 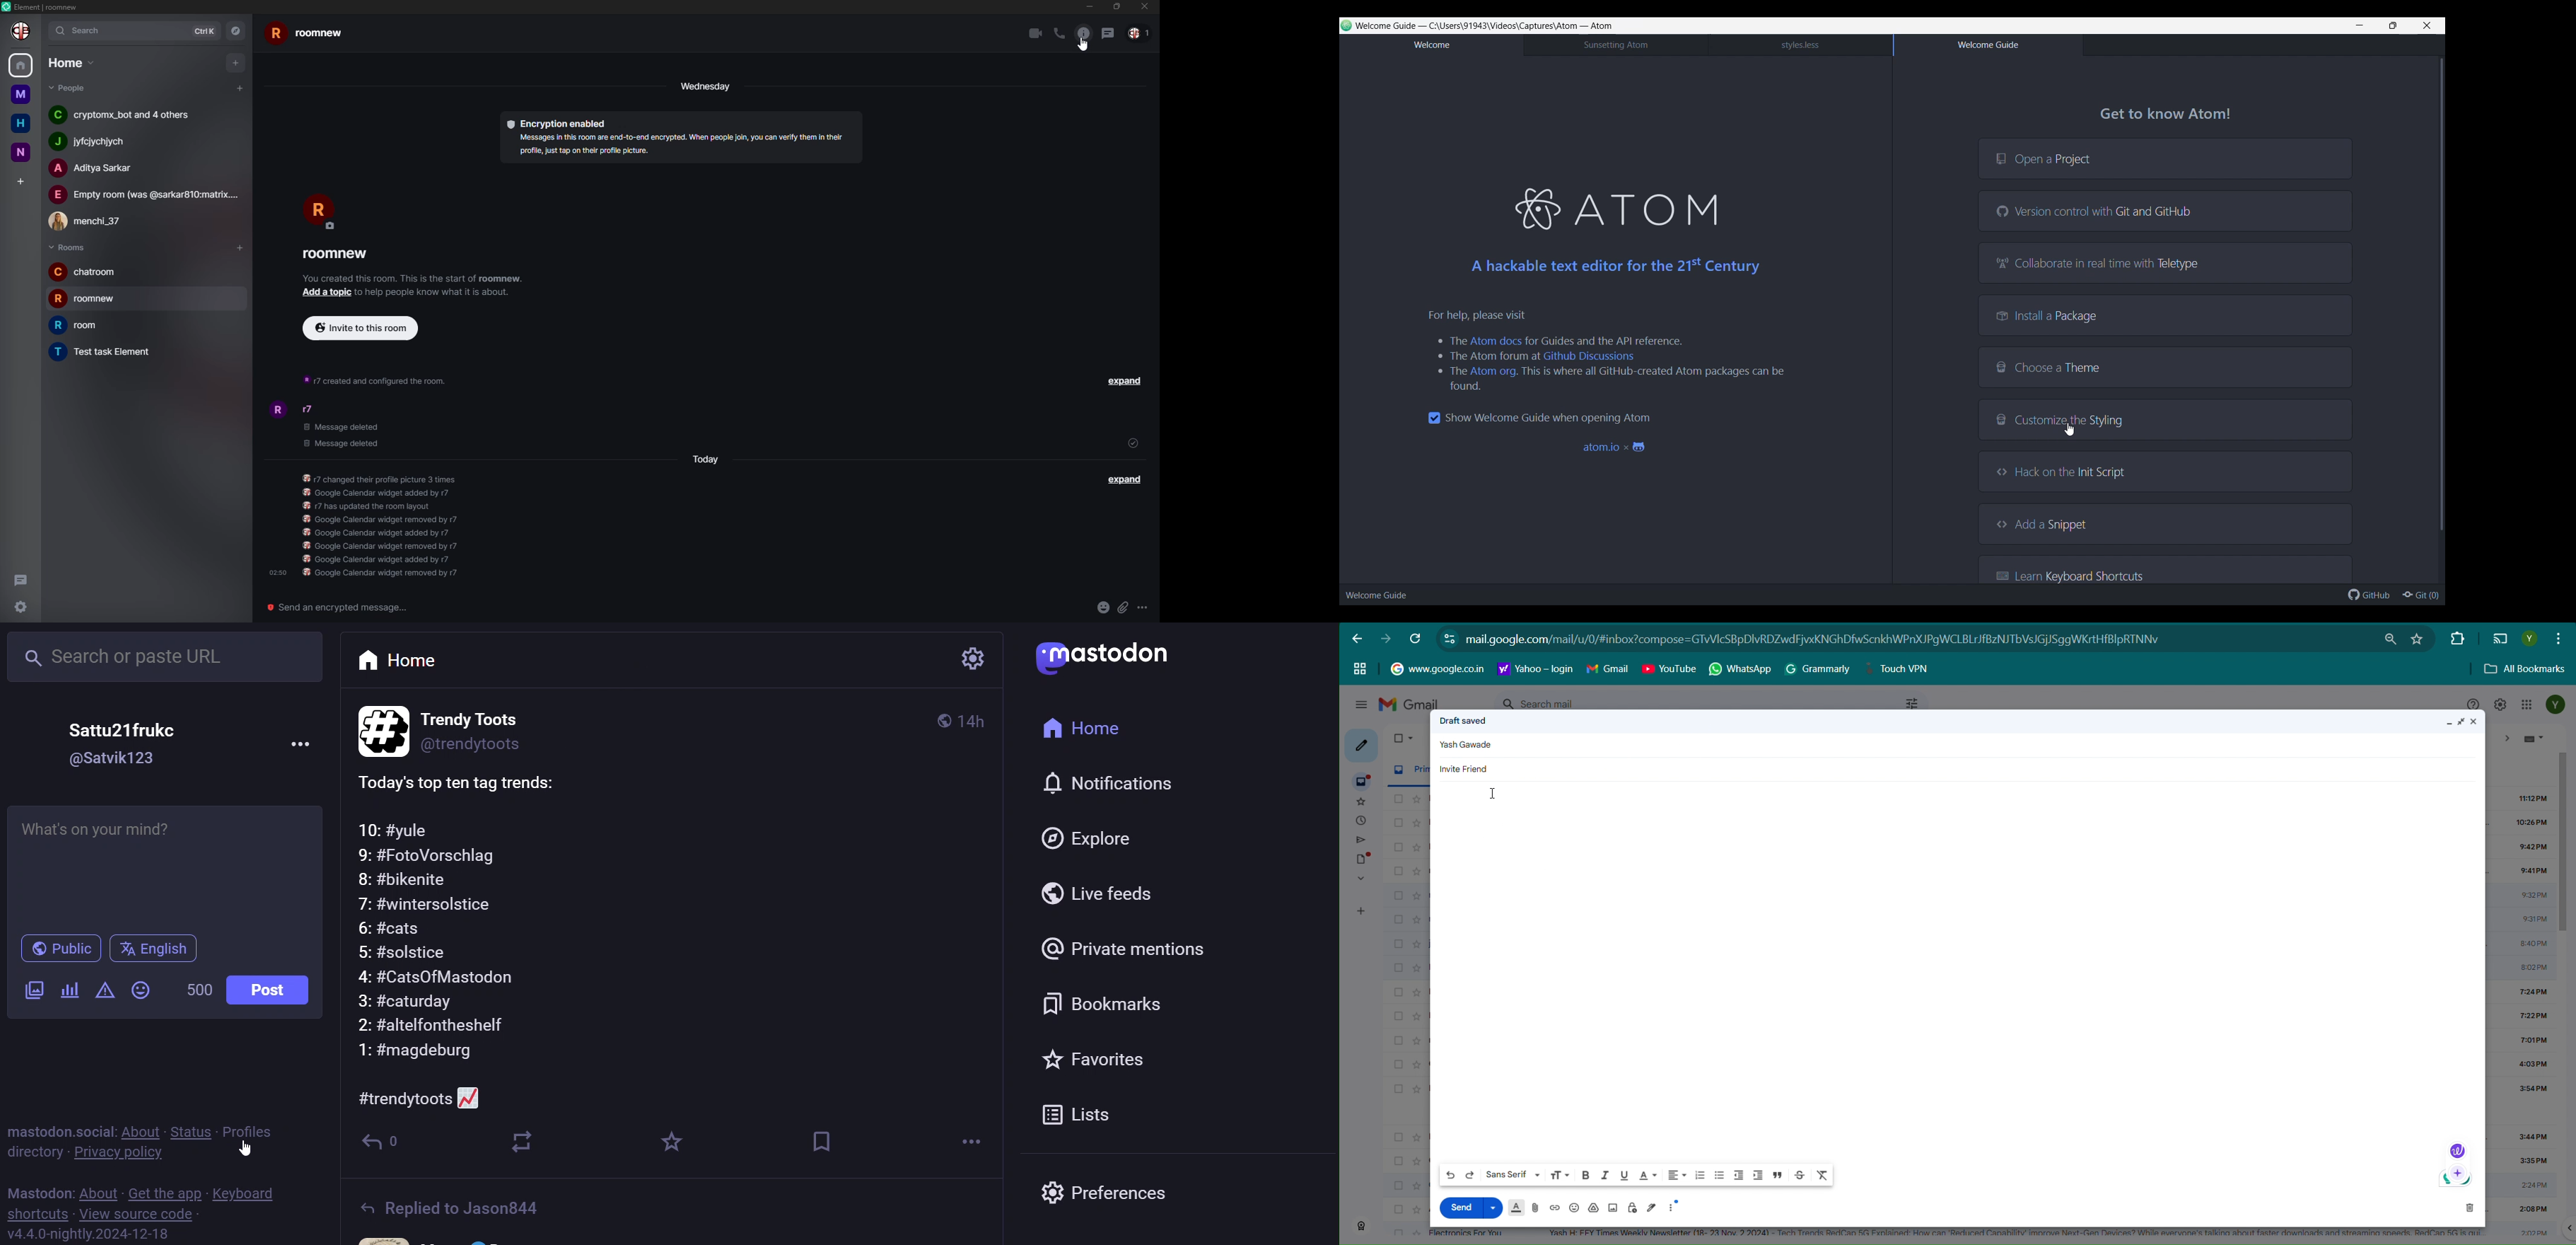 What do you see at coordinates (1115, 8) in the screenshot?
I see `max` at bounding box center [1115, 8].